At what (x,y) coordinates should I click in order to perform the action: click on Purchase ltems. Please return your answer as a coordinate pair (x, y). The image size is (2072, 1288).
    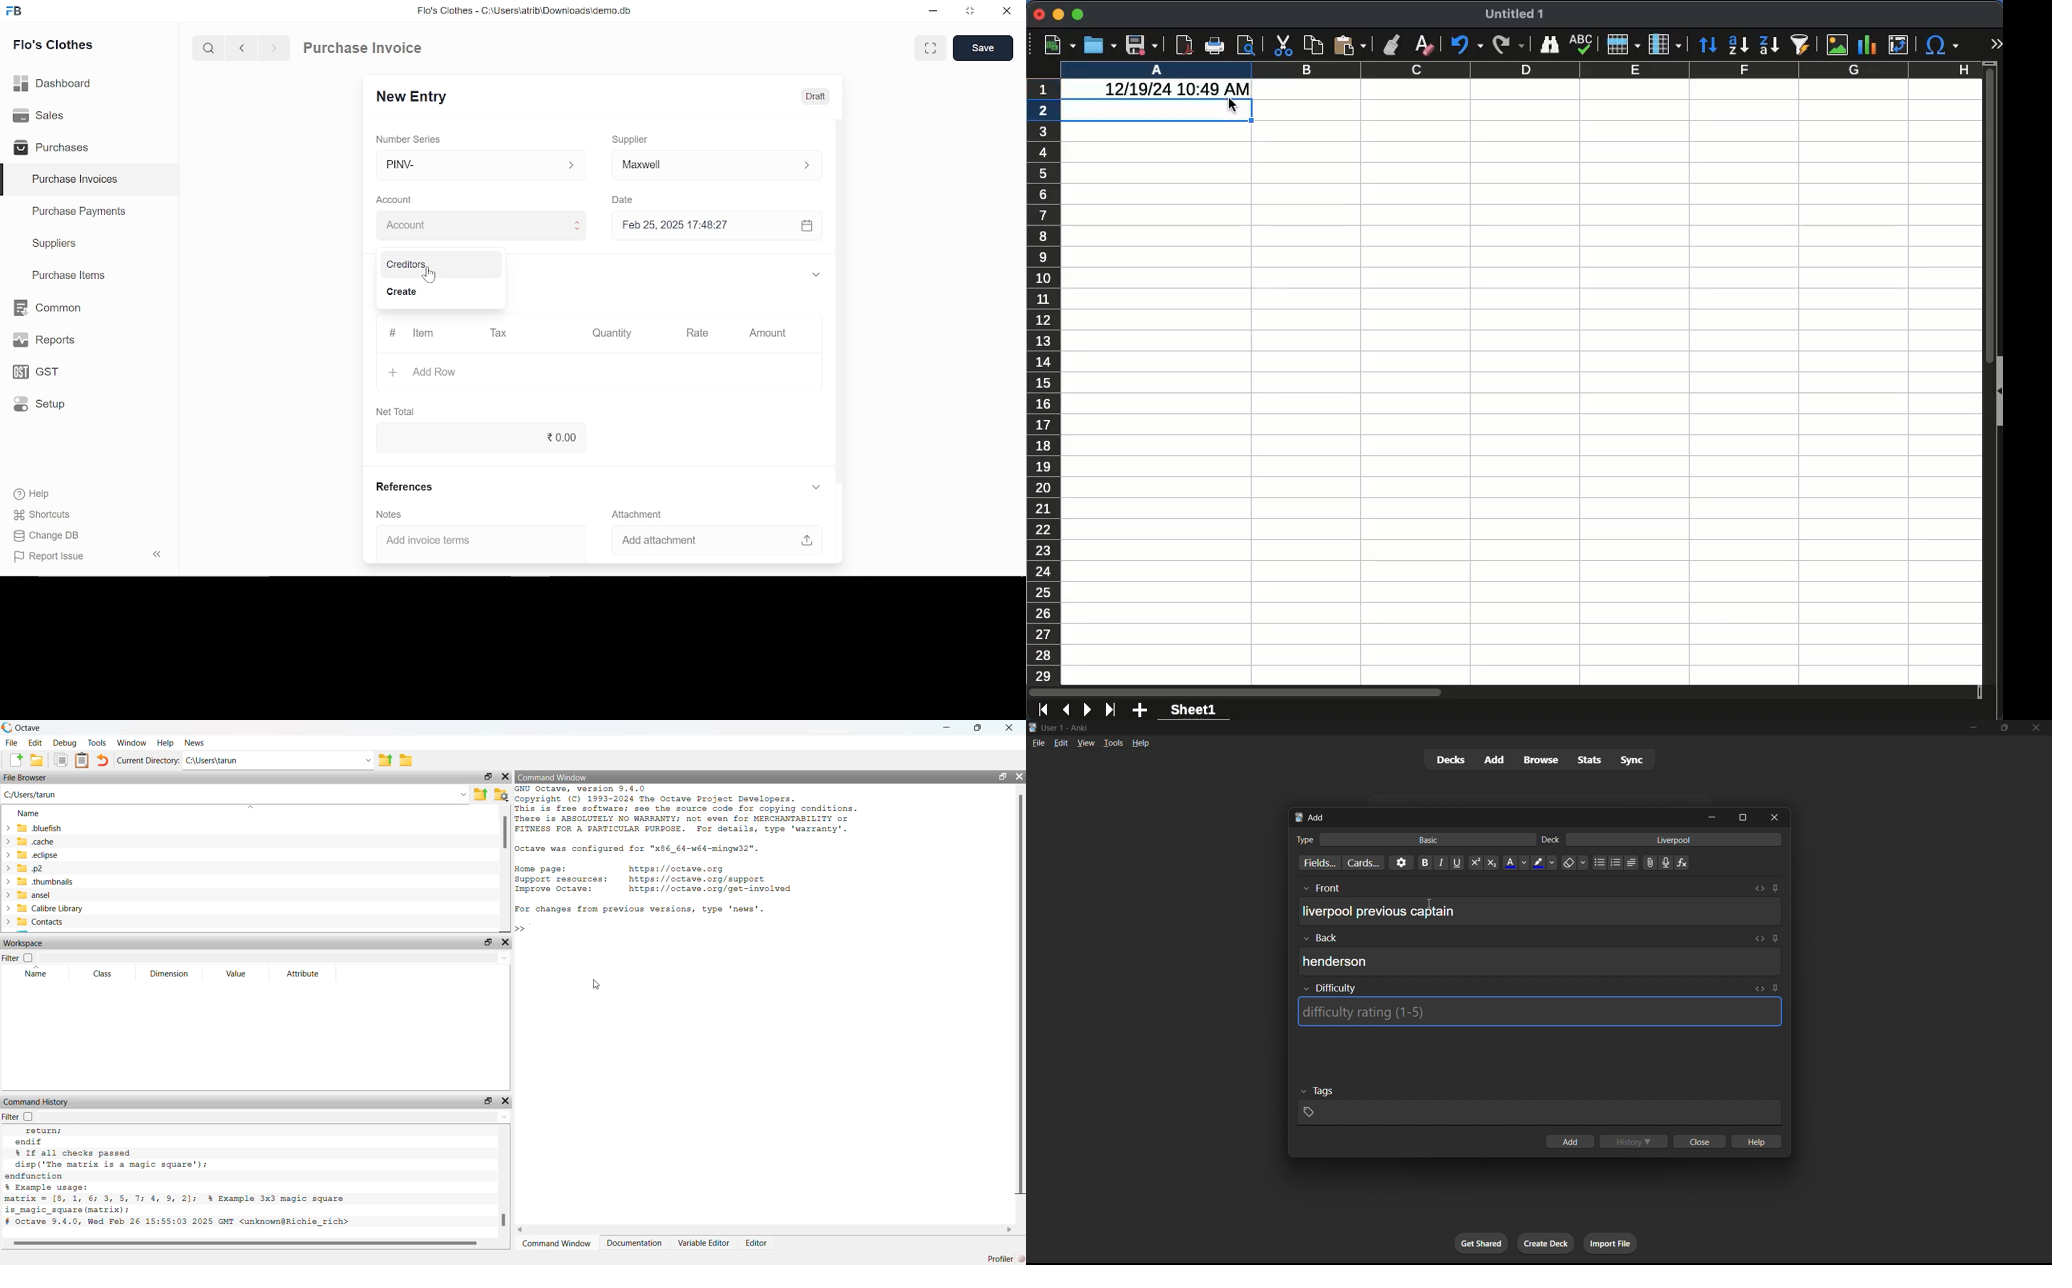
    Looking at the image, I should click on (67, 277).